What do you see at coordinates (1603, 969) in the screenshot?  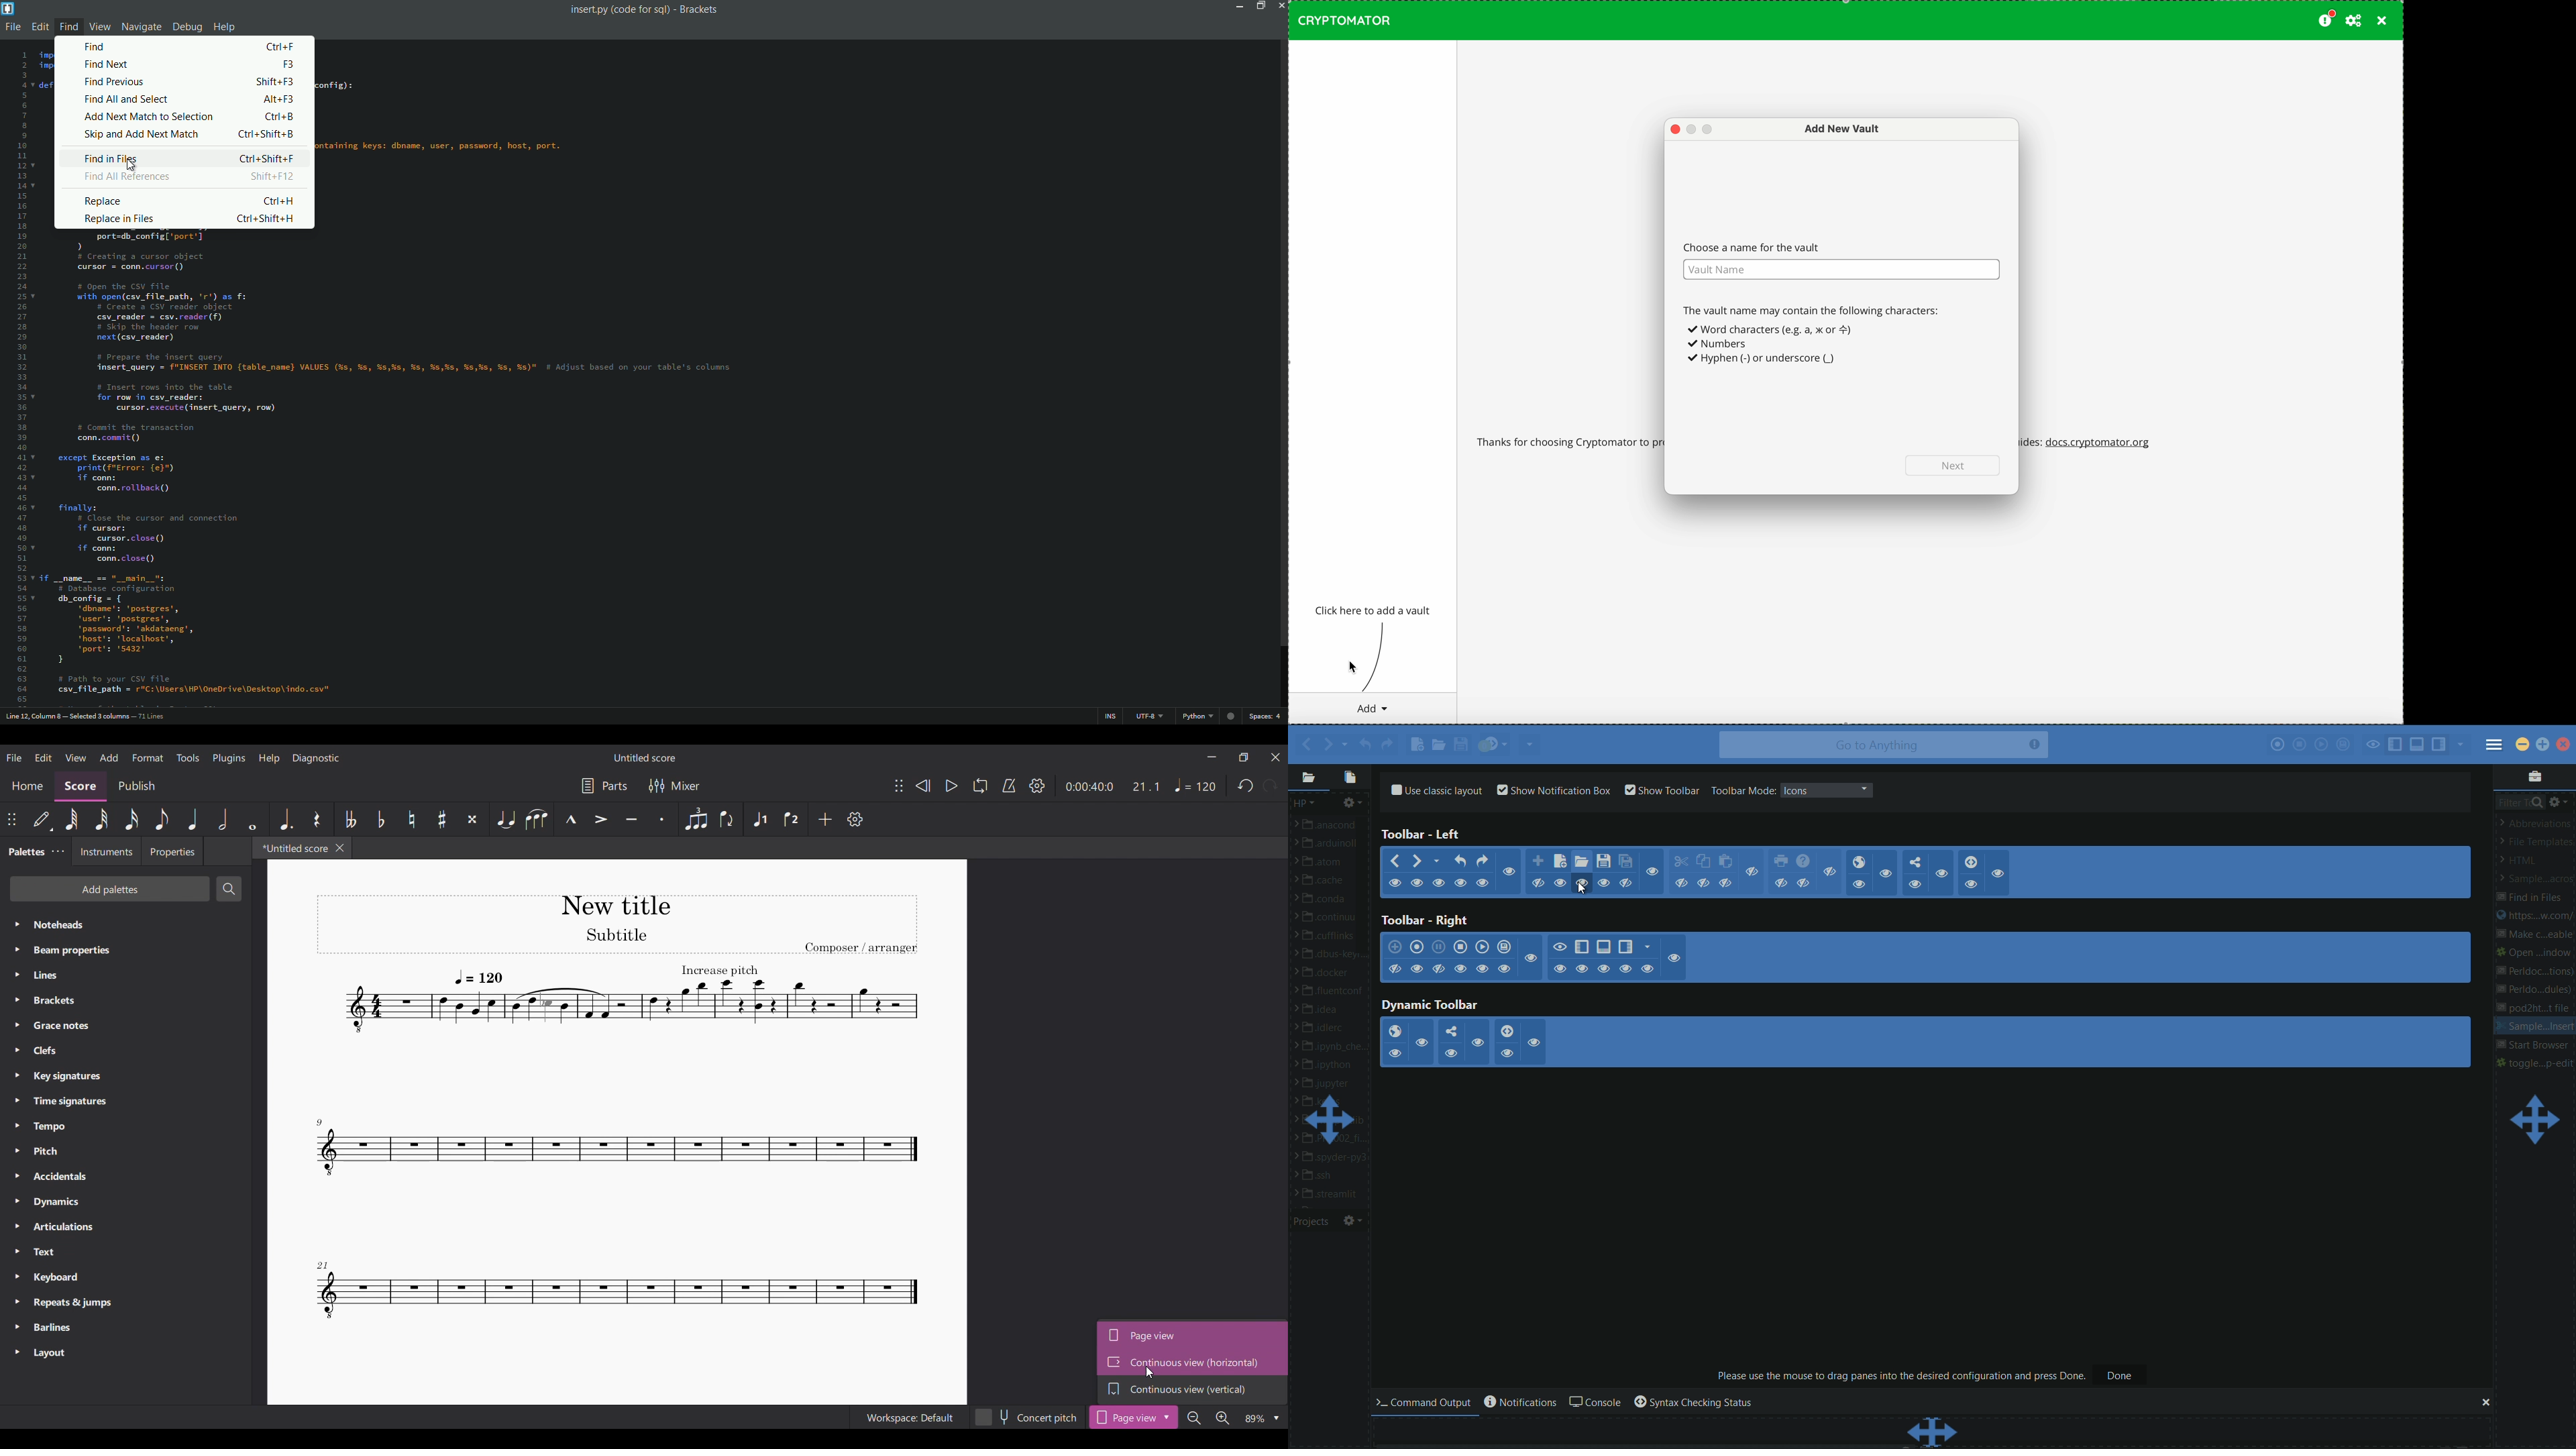 I see `hide/show` at bounding box center [1603, 969].